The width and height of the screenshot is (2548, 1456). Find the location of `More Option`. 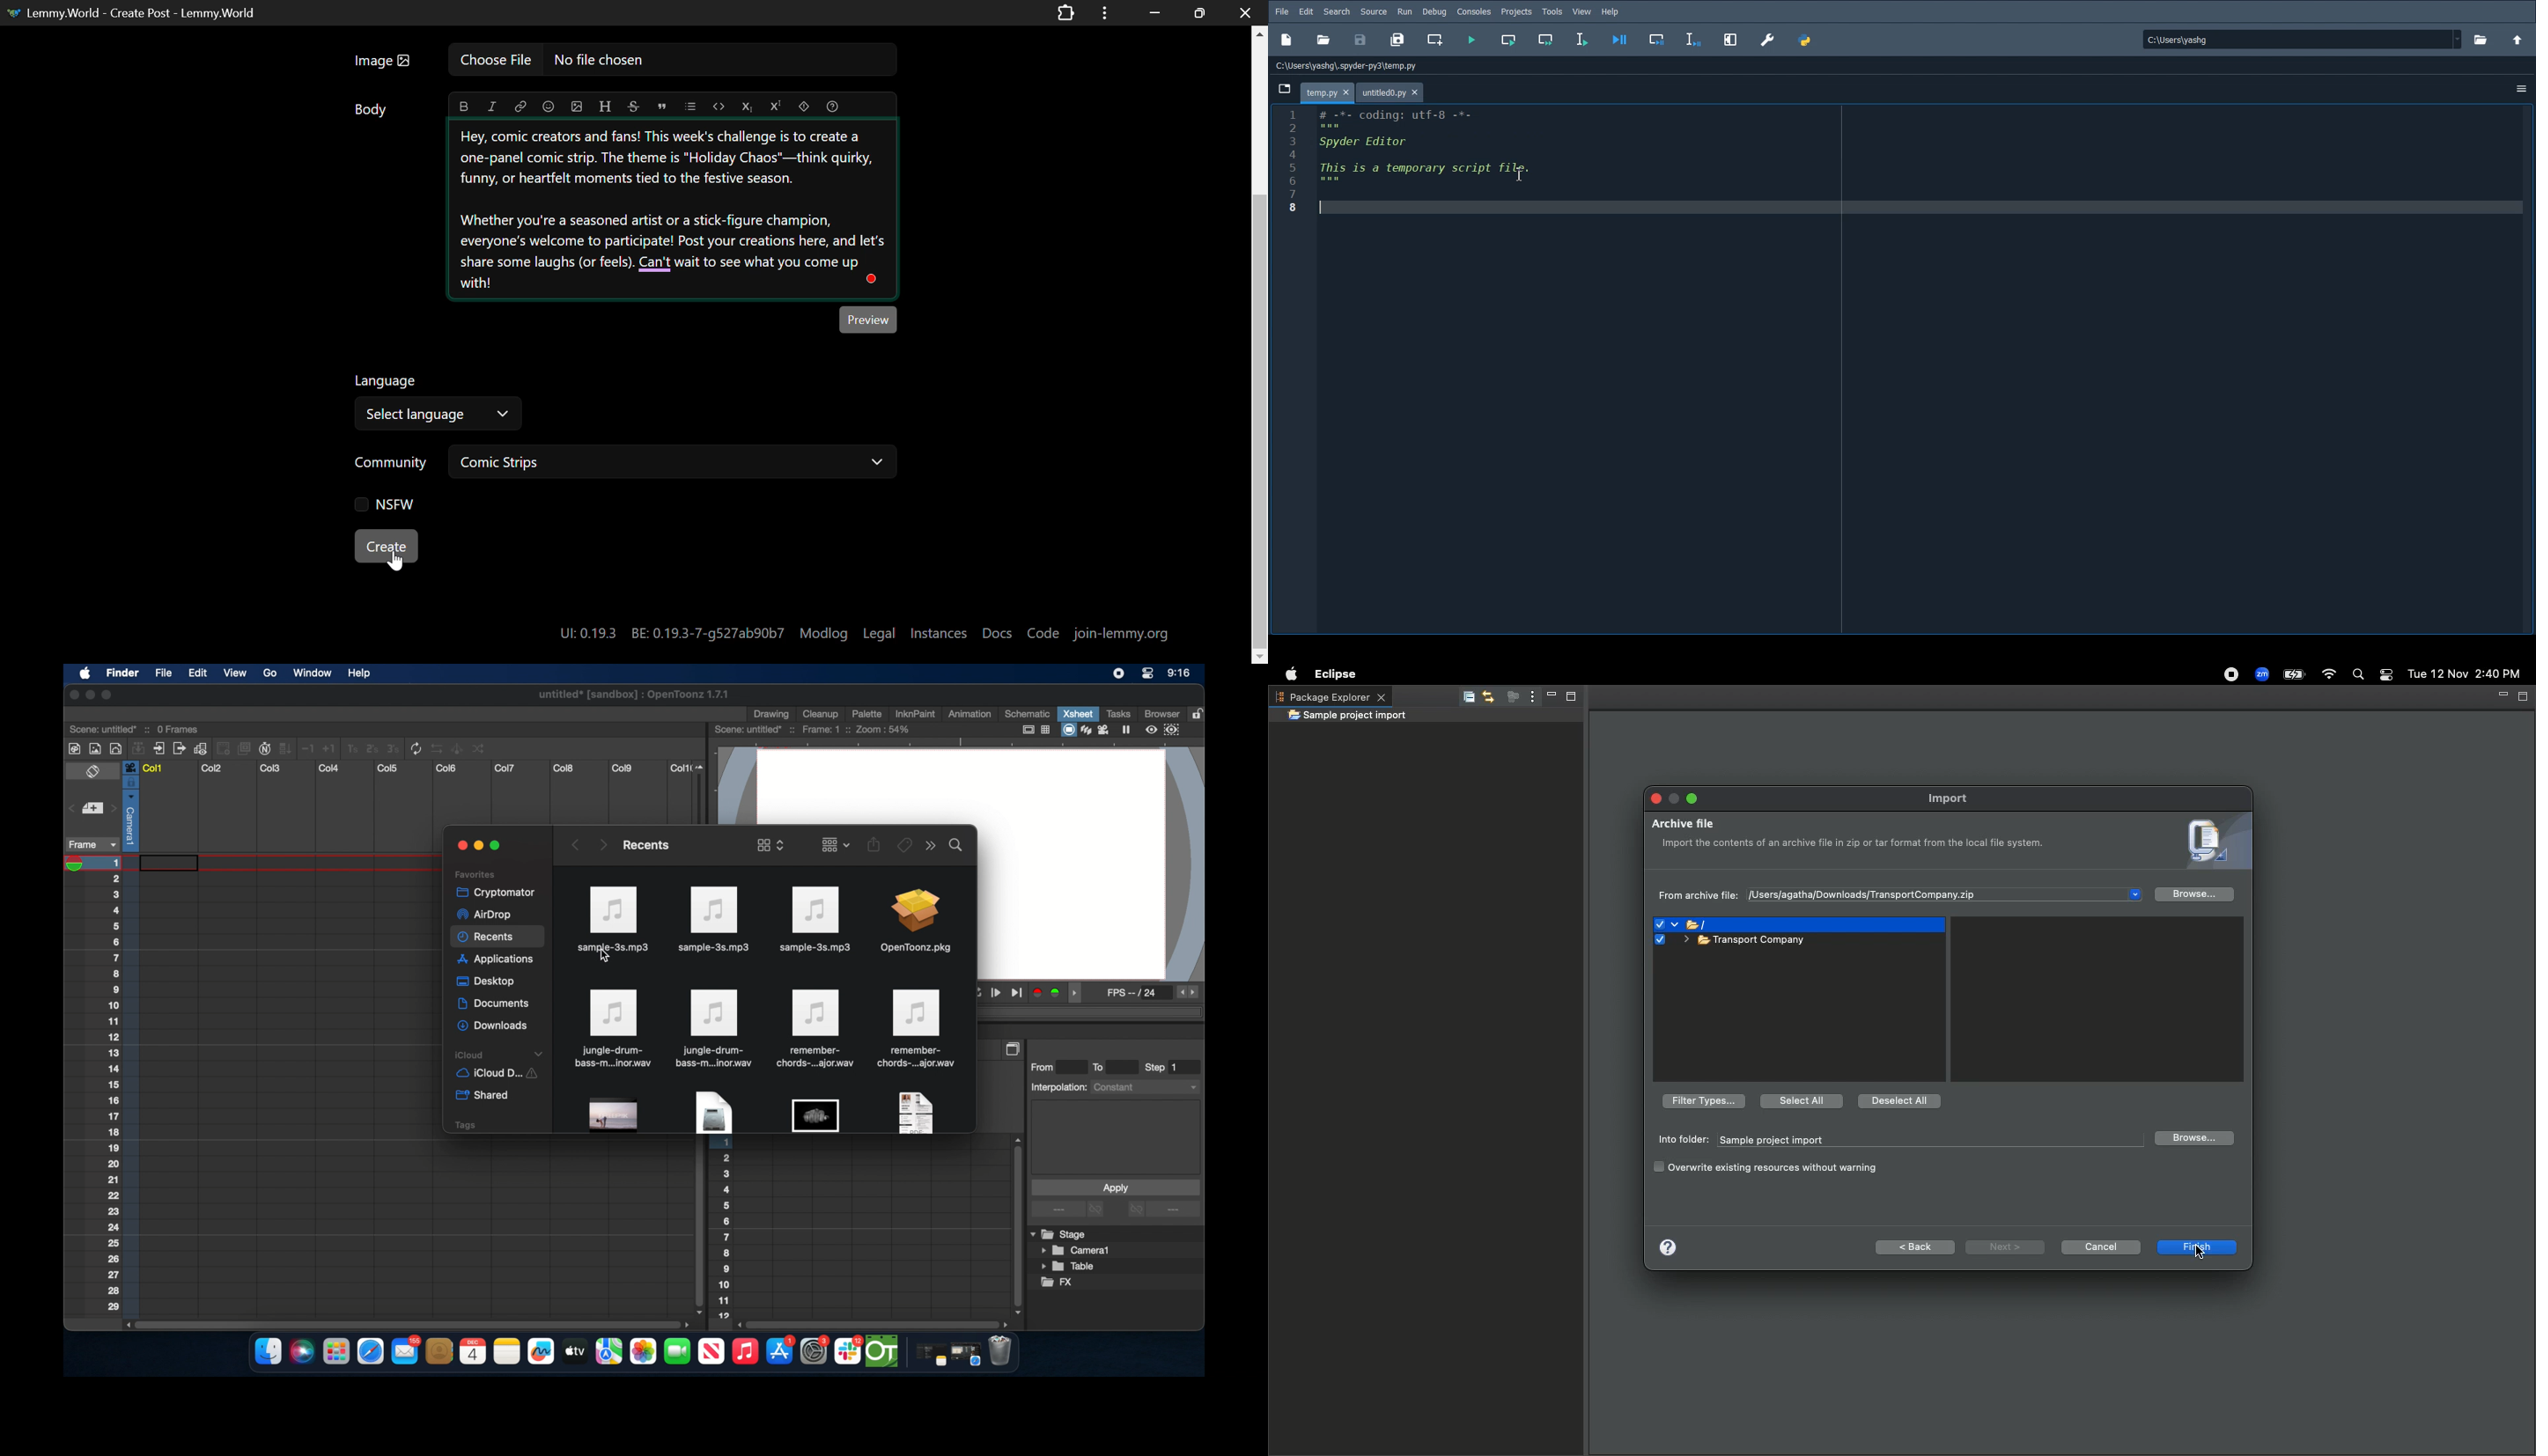

More Option is located at coordinates (2521, 90).